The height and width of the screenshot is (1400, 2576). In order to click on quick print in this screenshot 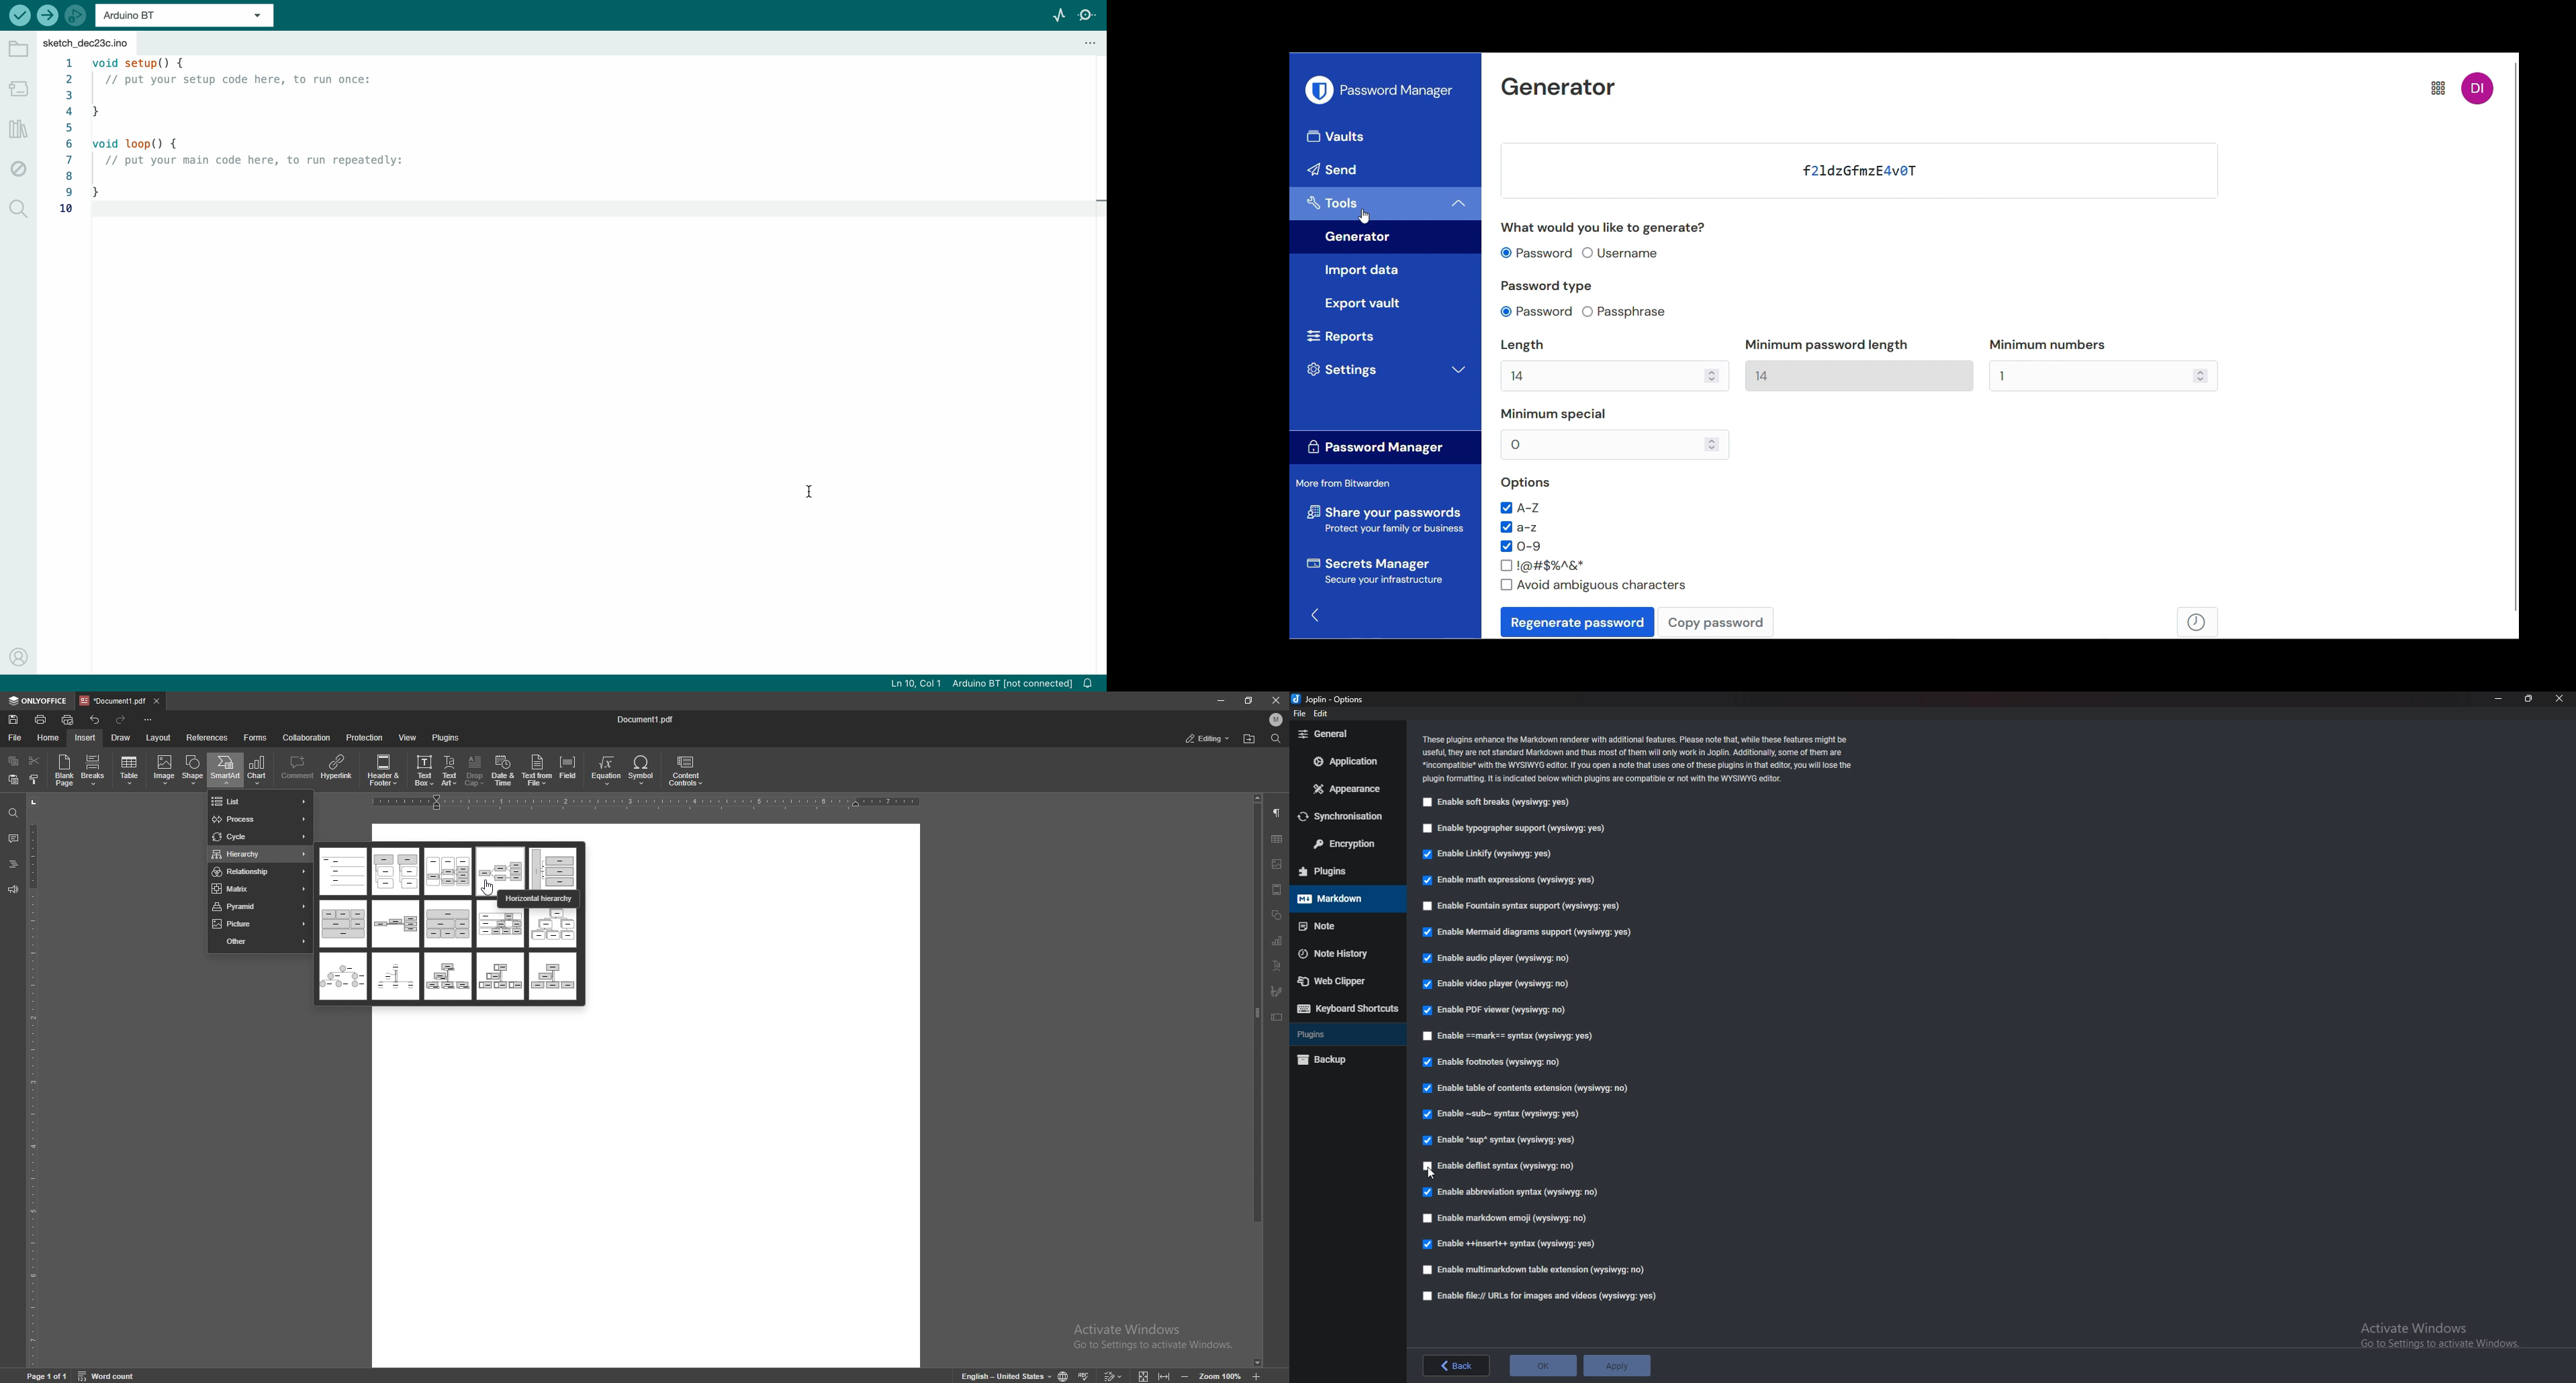, I will do `click(68, 720)`.